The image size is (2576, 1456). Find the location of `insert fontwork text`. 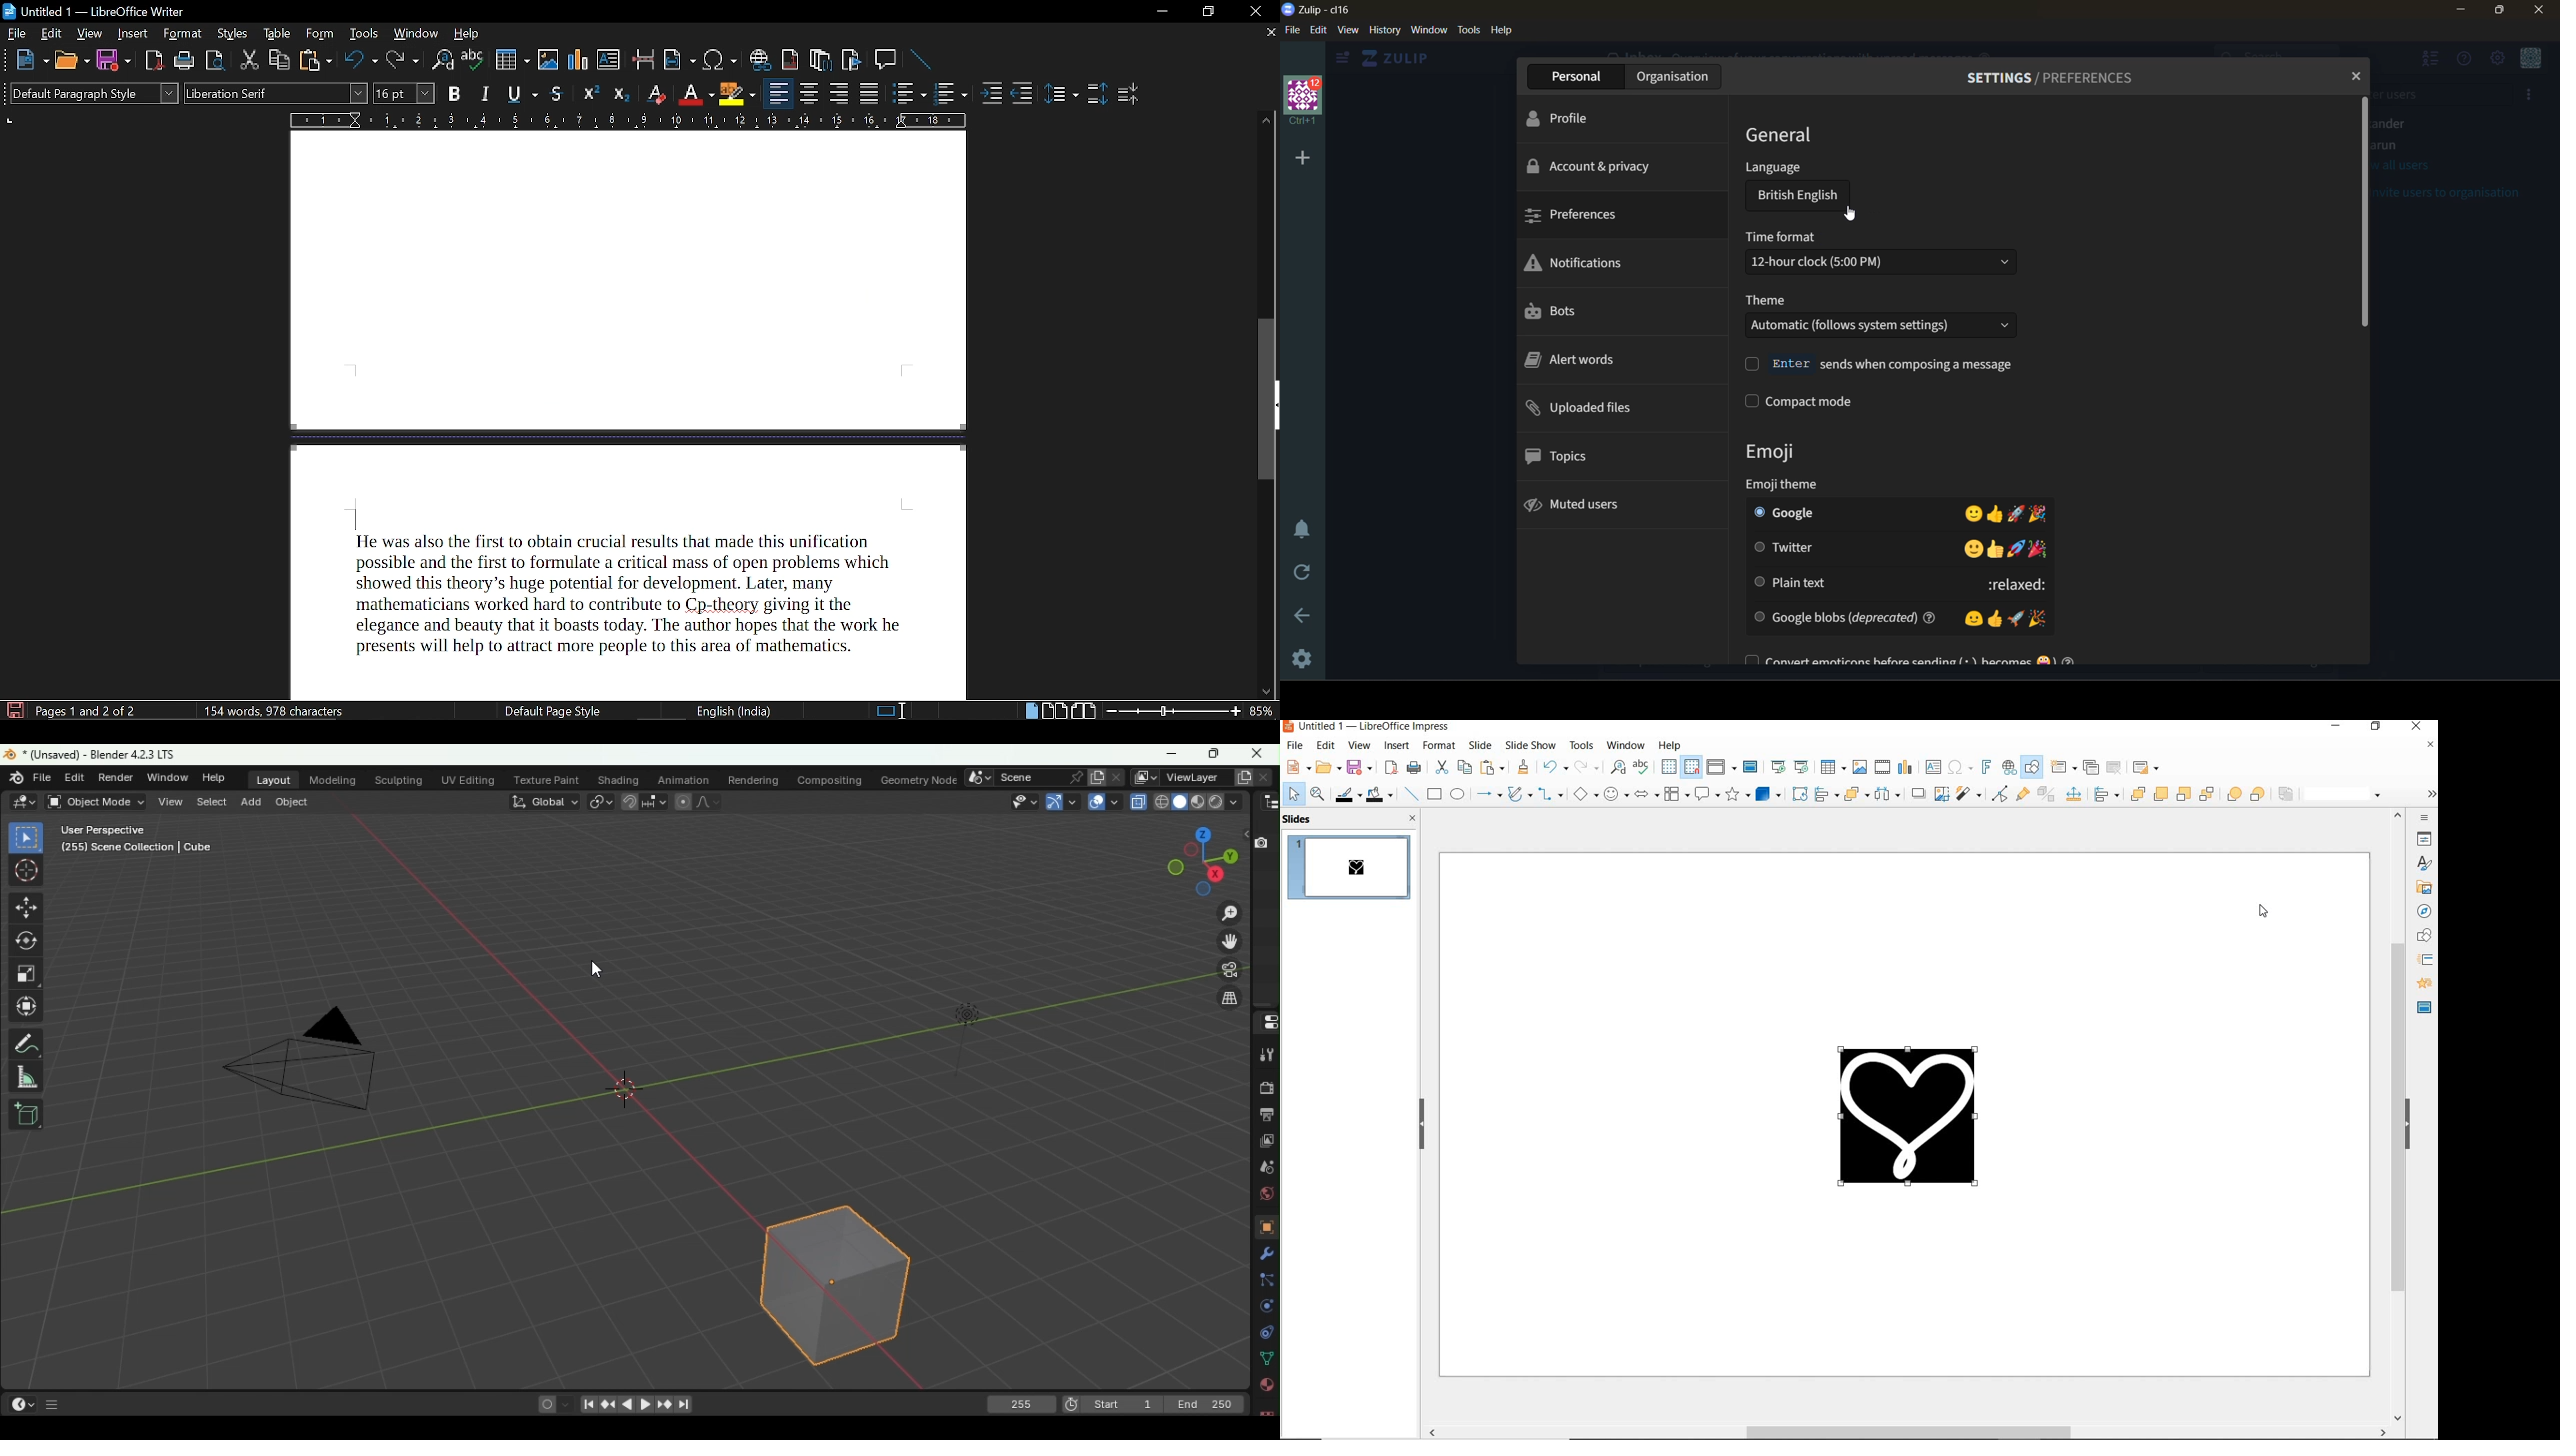

insert fontwork text is located at coordinates (1987, 766).